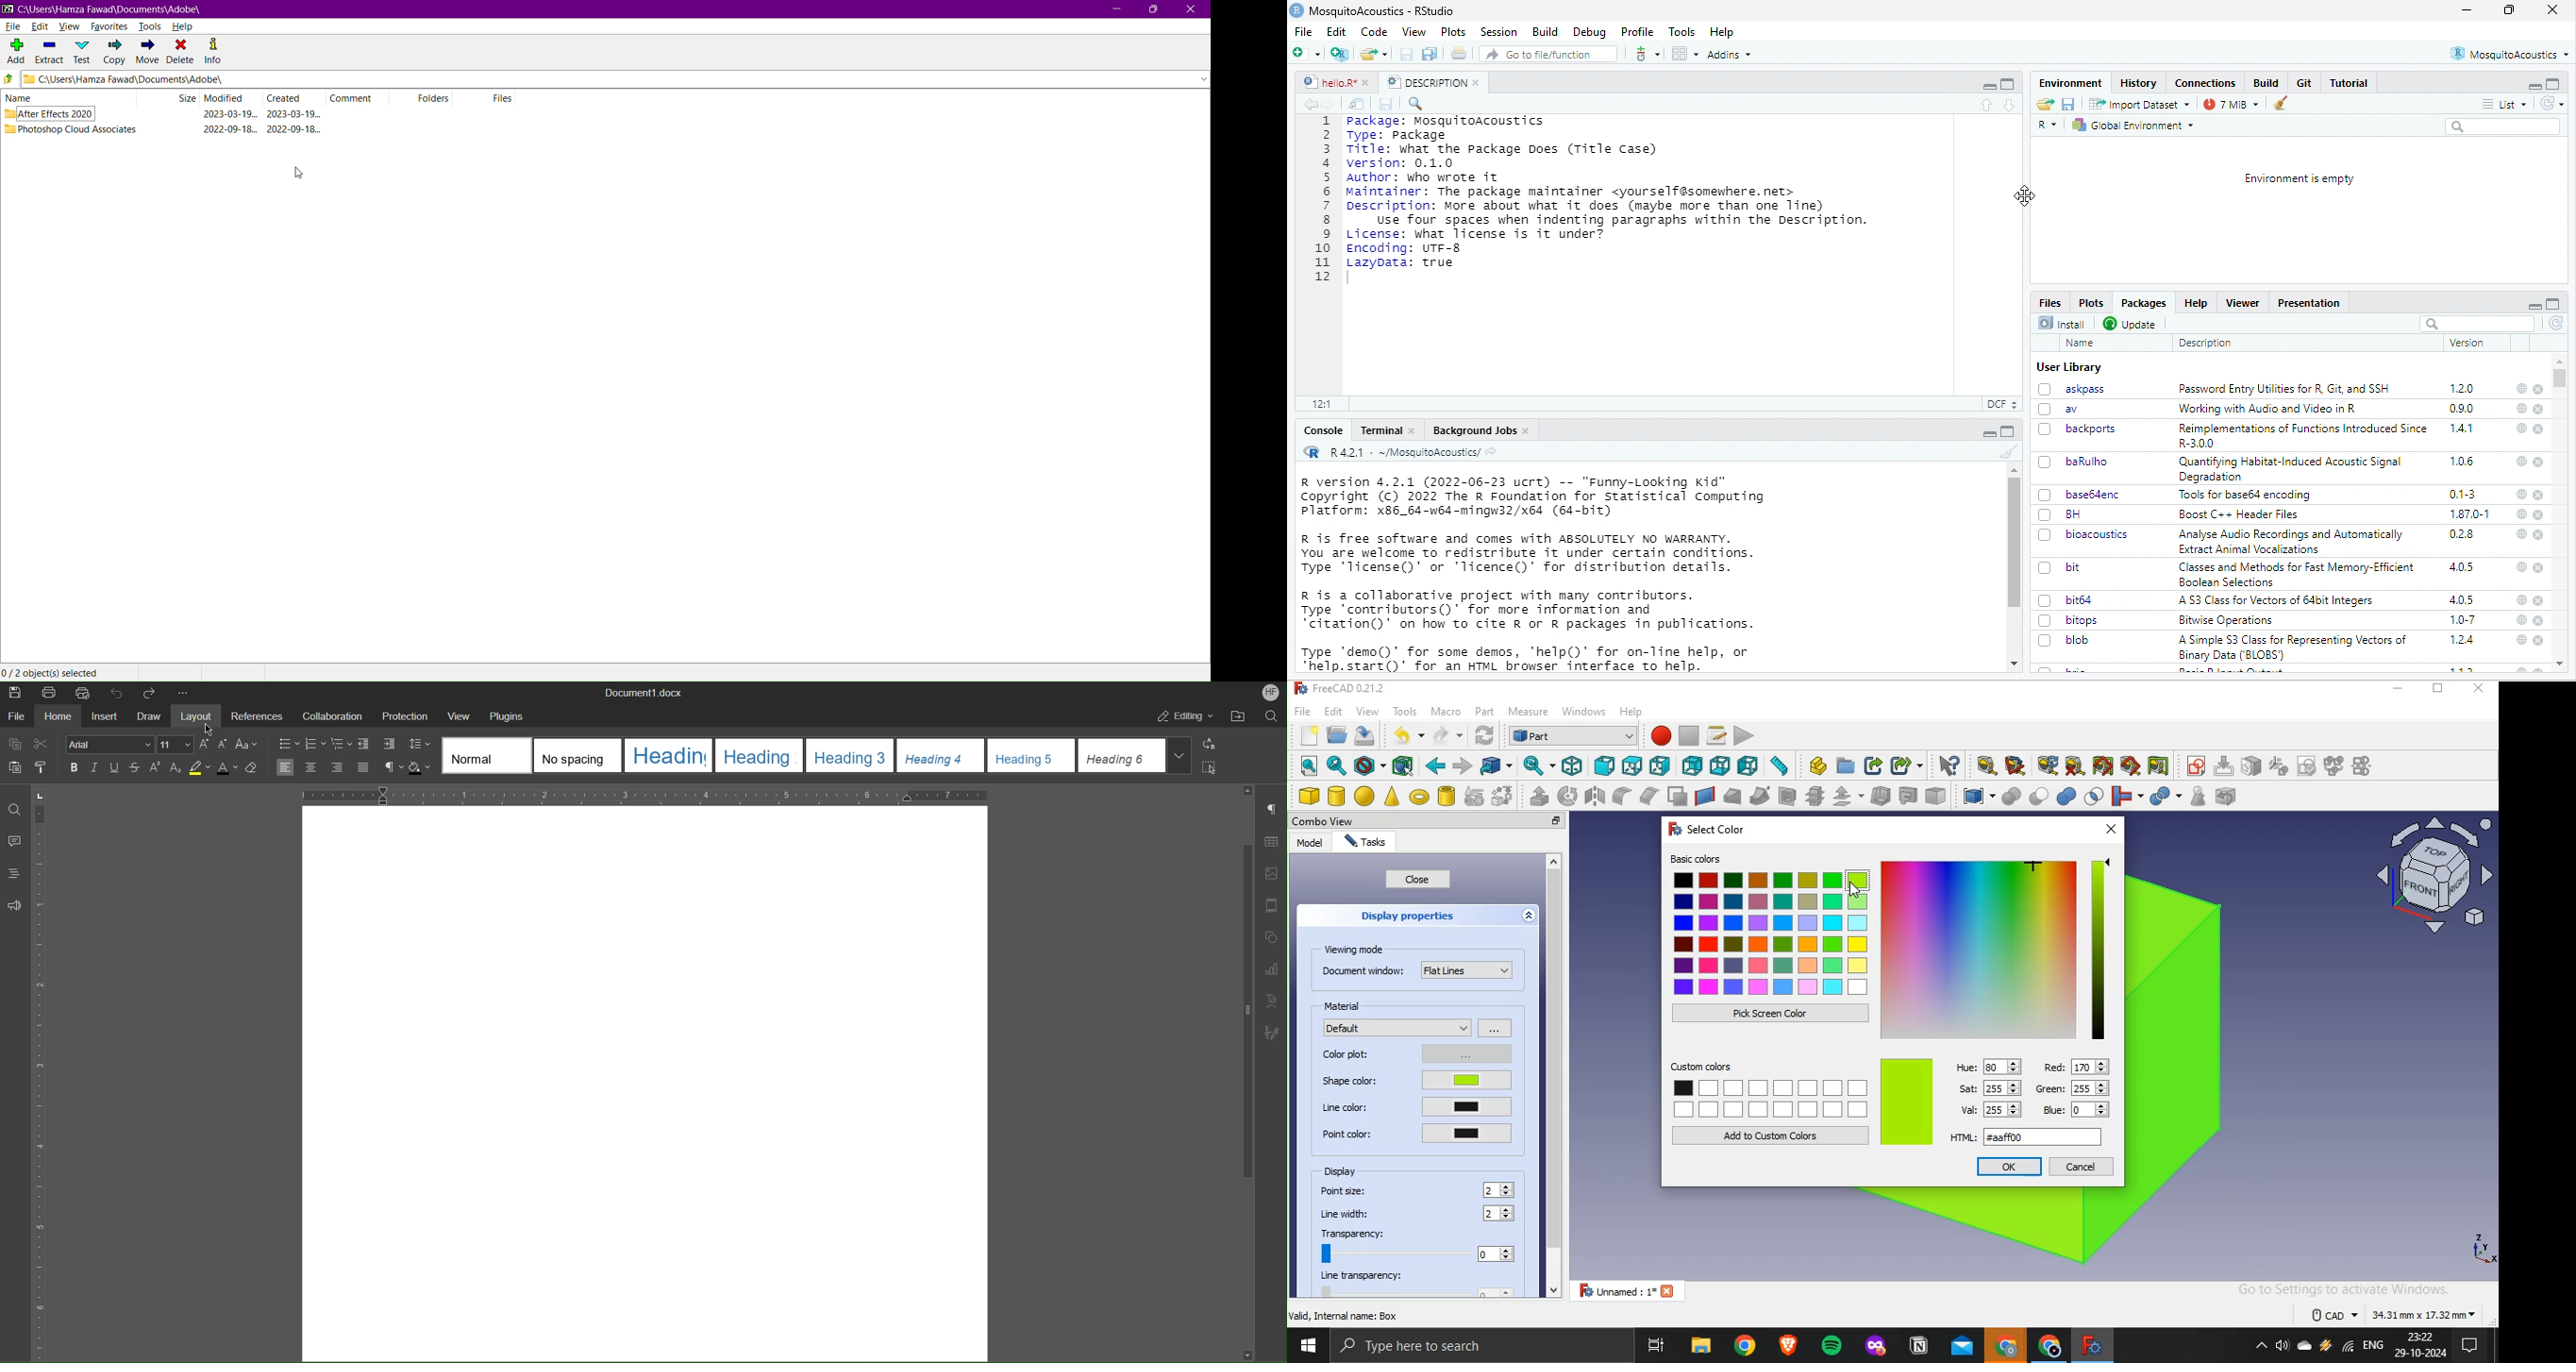 The image size is (2576, 1372). I want to click on Layout, so click(199, 716).